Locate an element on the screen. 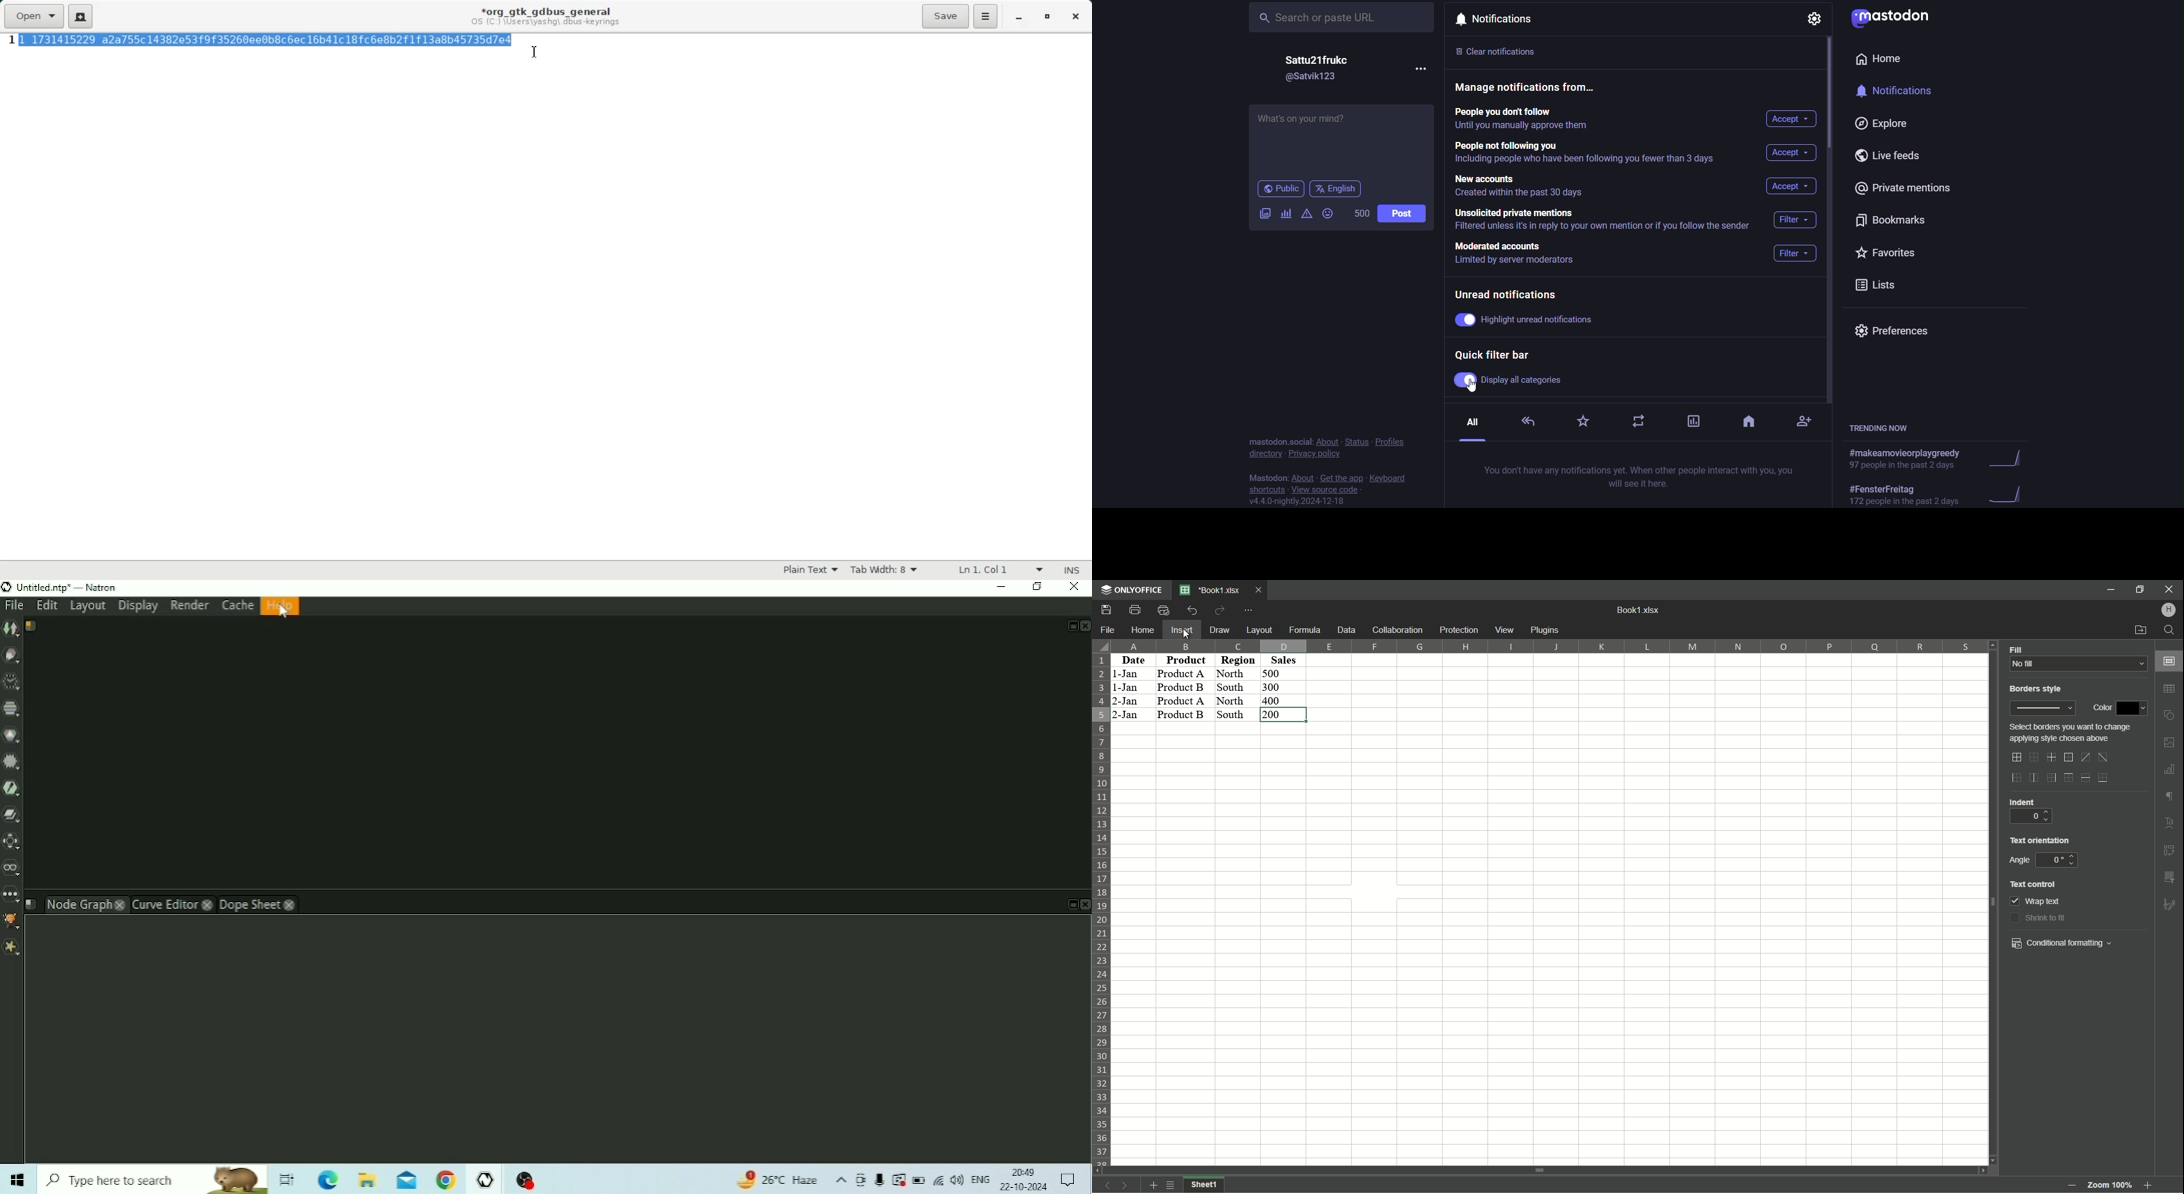  0 degree is located at coordinates (2056, 860).